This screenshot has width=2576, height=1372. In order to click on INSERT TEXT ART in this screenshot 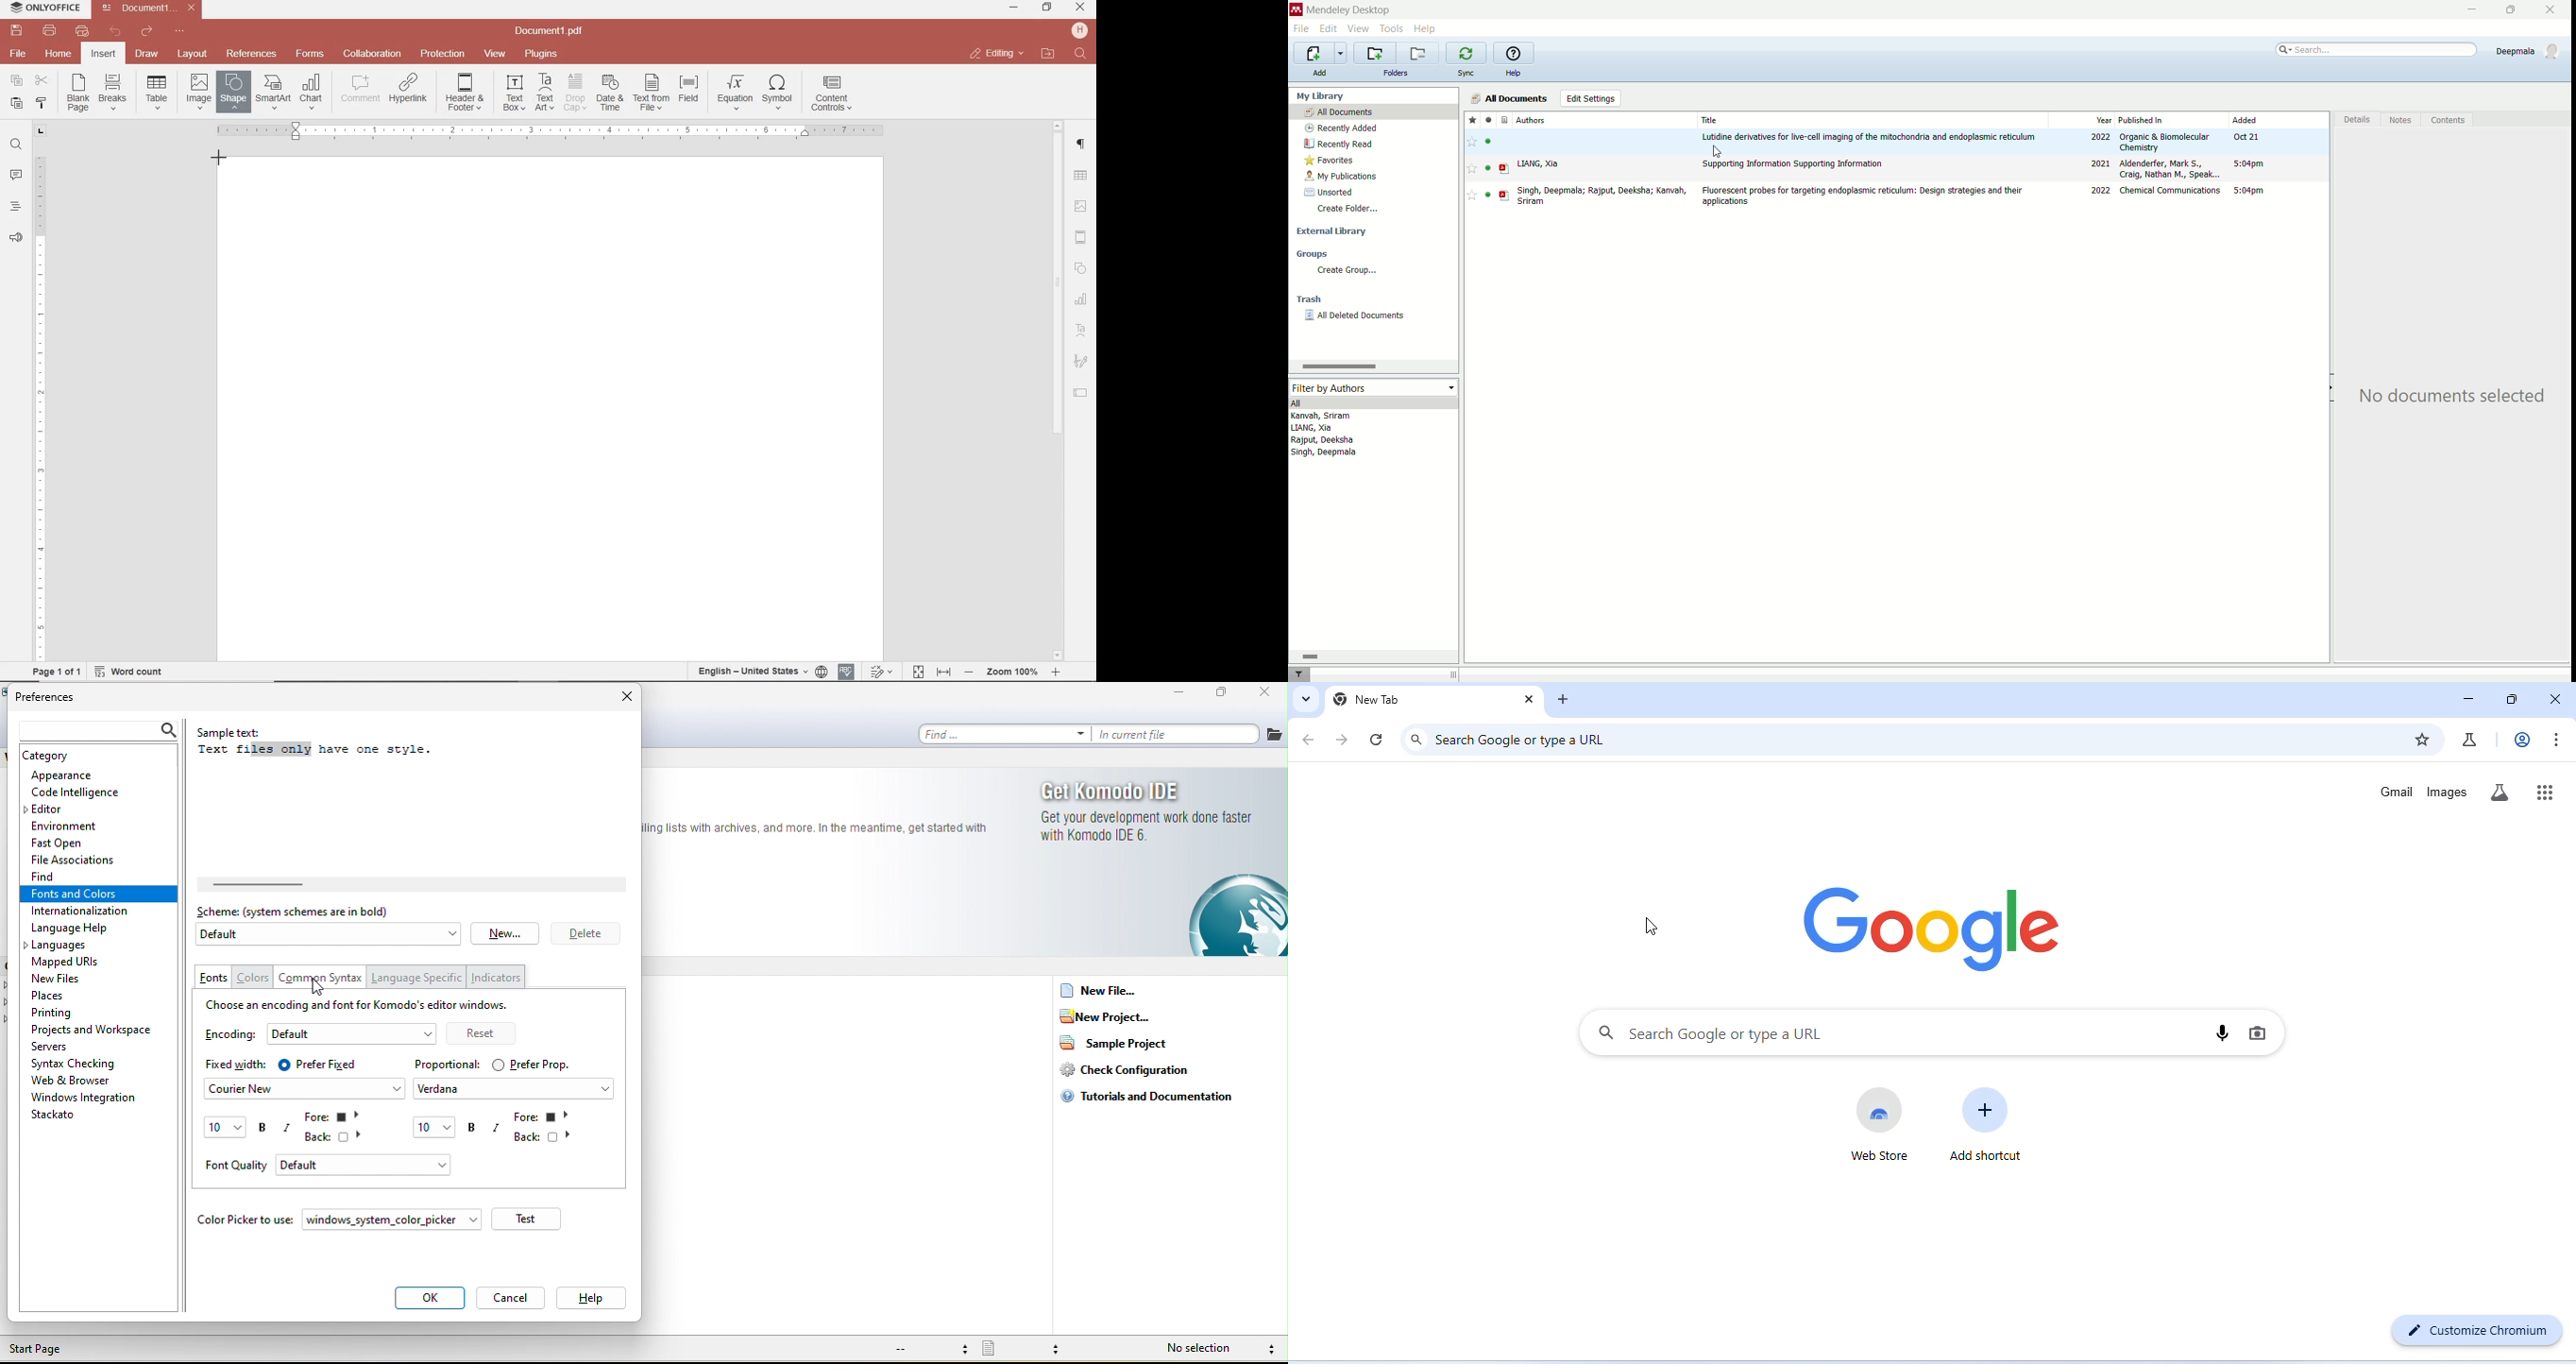, I will do `click(545, 93)`.